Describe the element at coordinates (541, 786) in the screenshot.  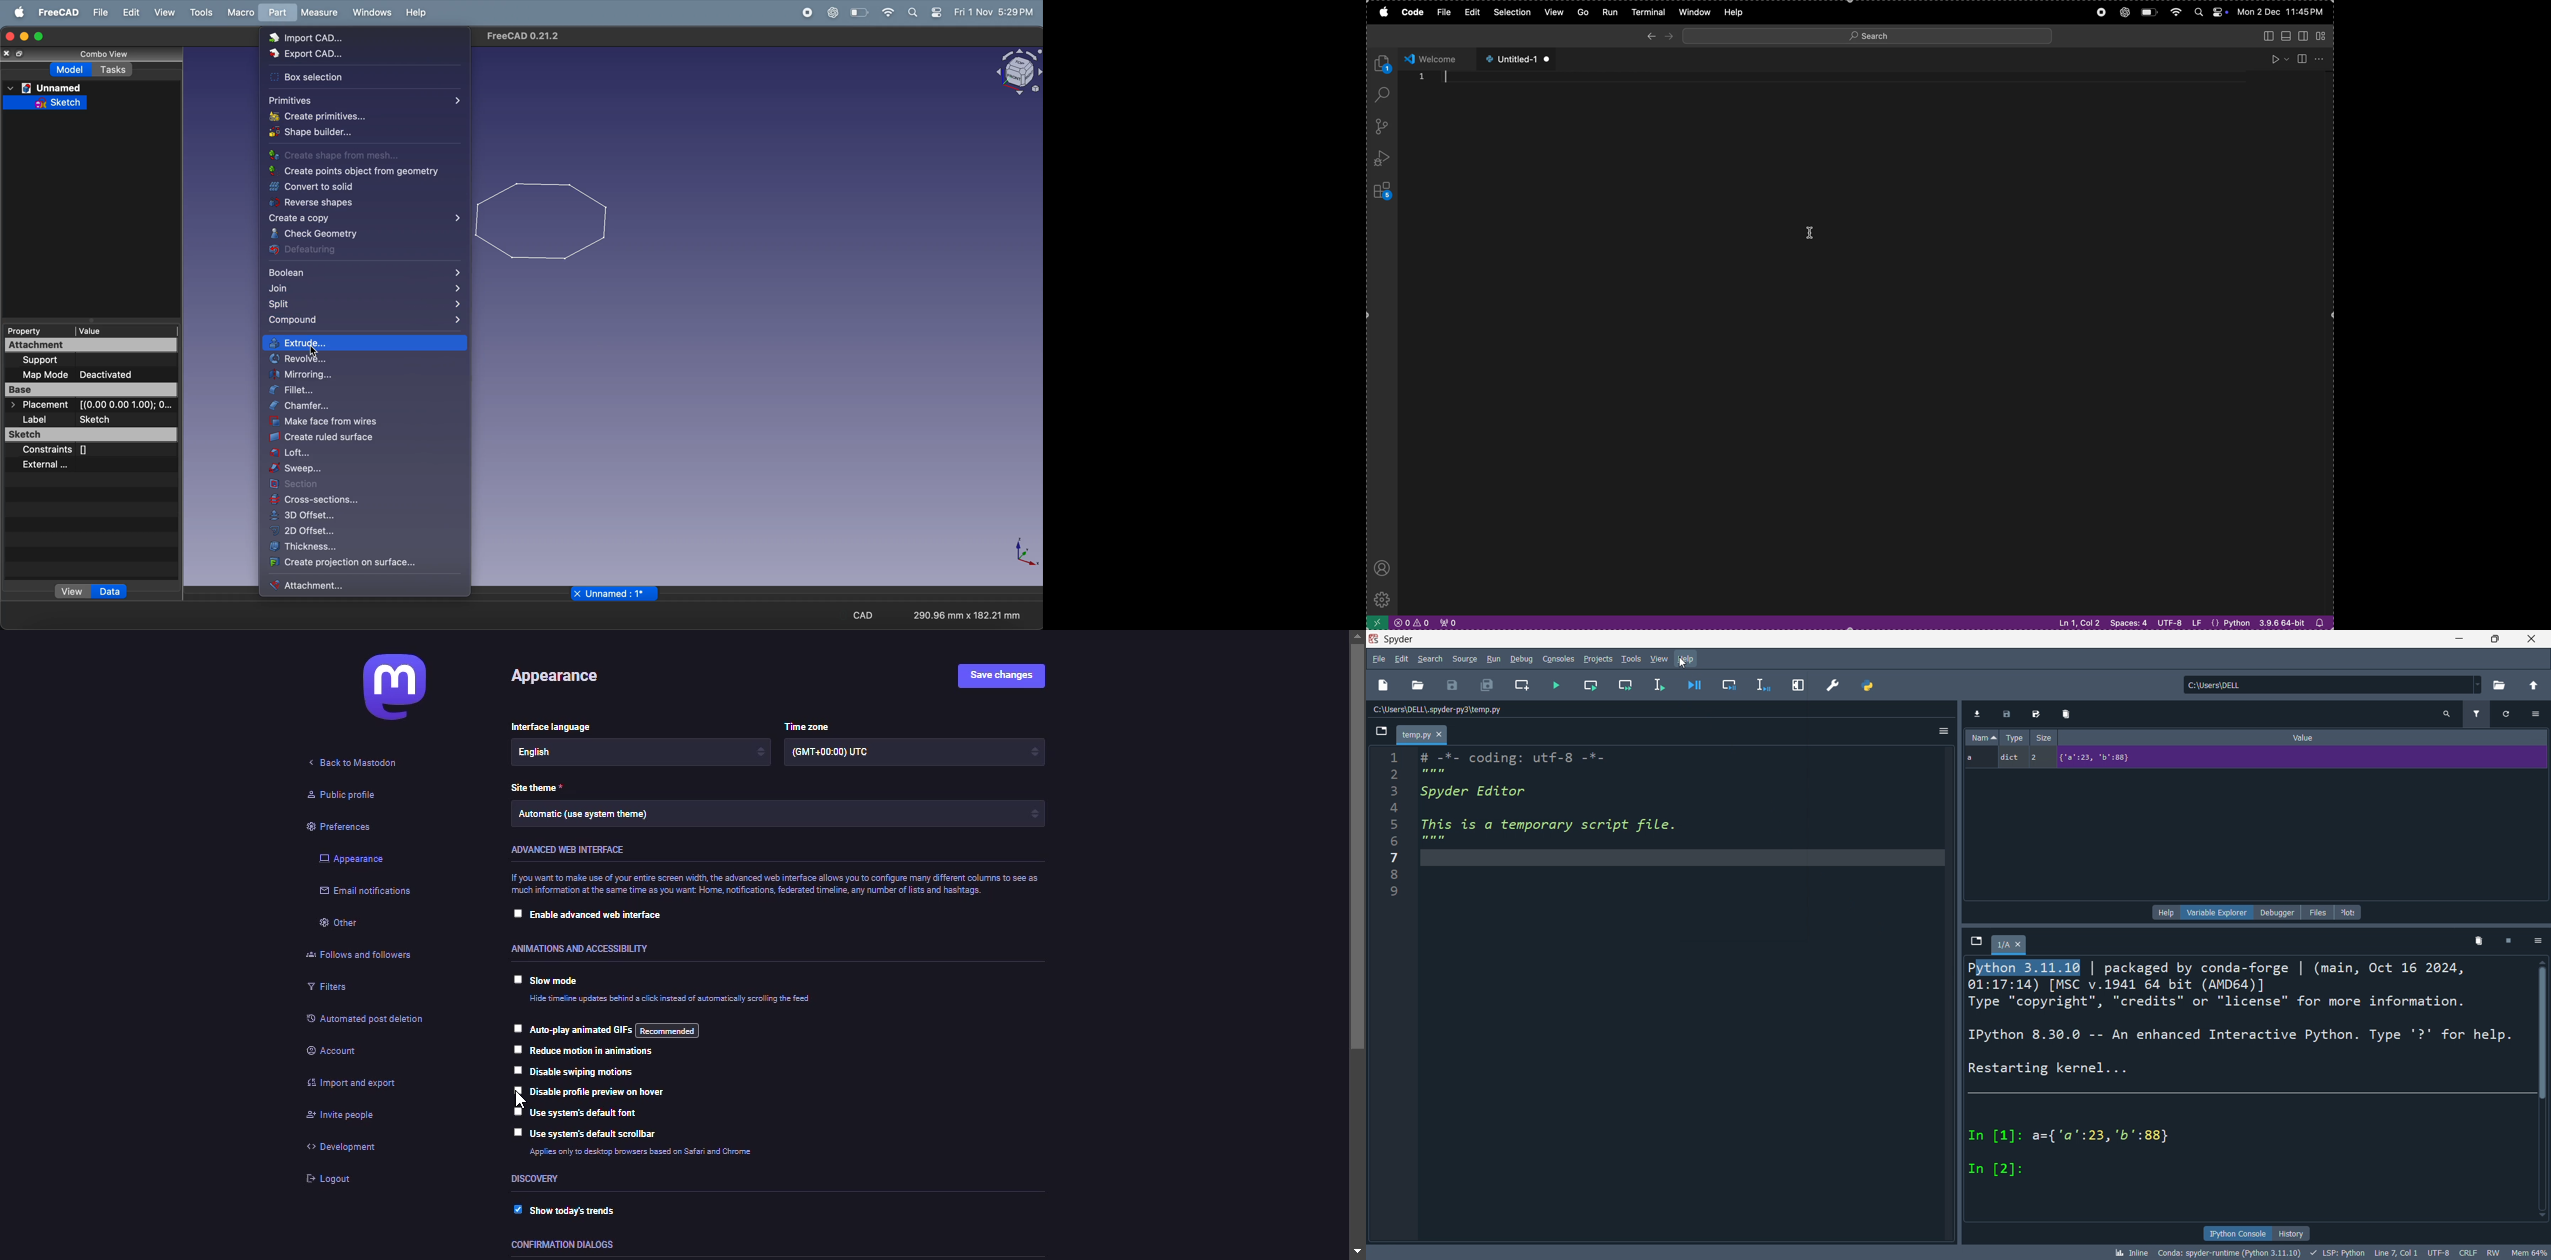
I see `theme` at that location.